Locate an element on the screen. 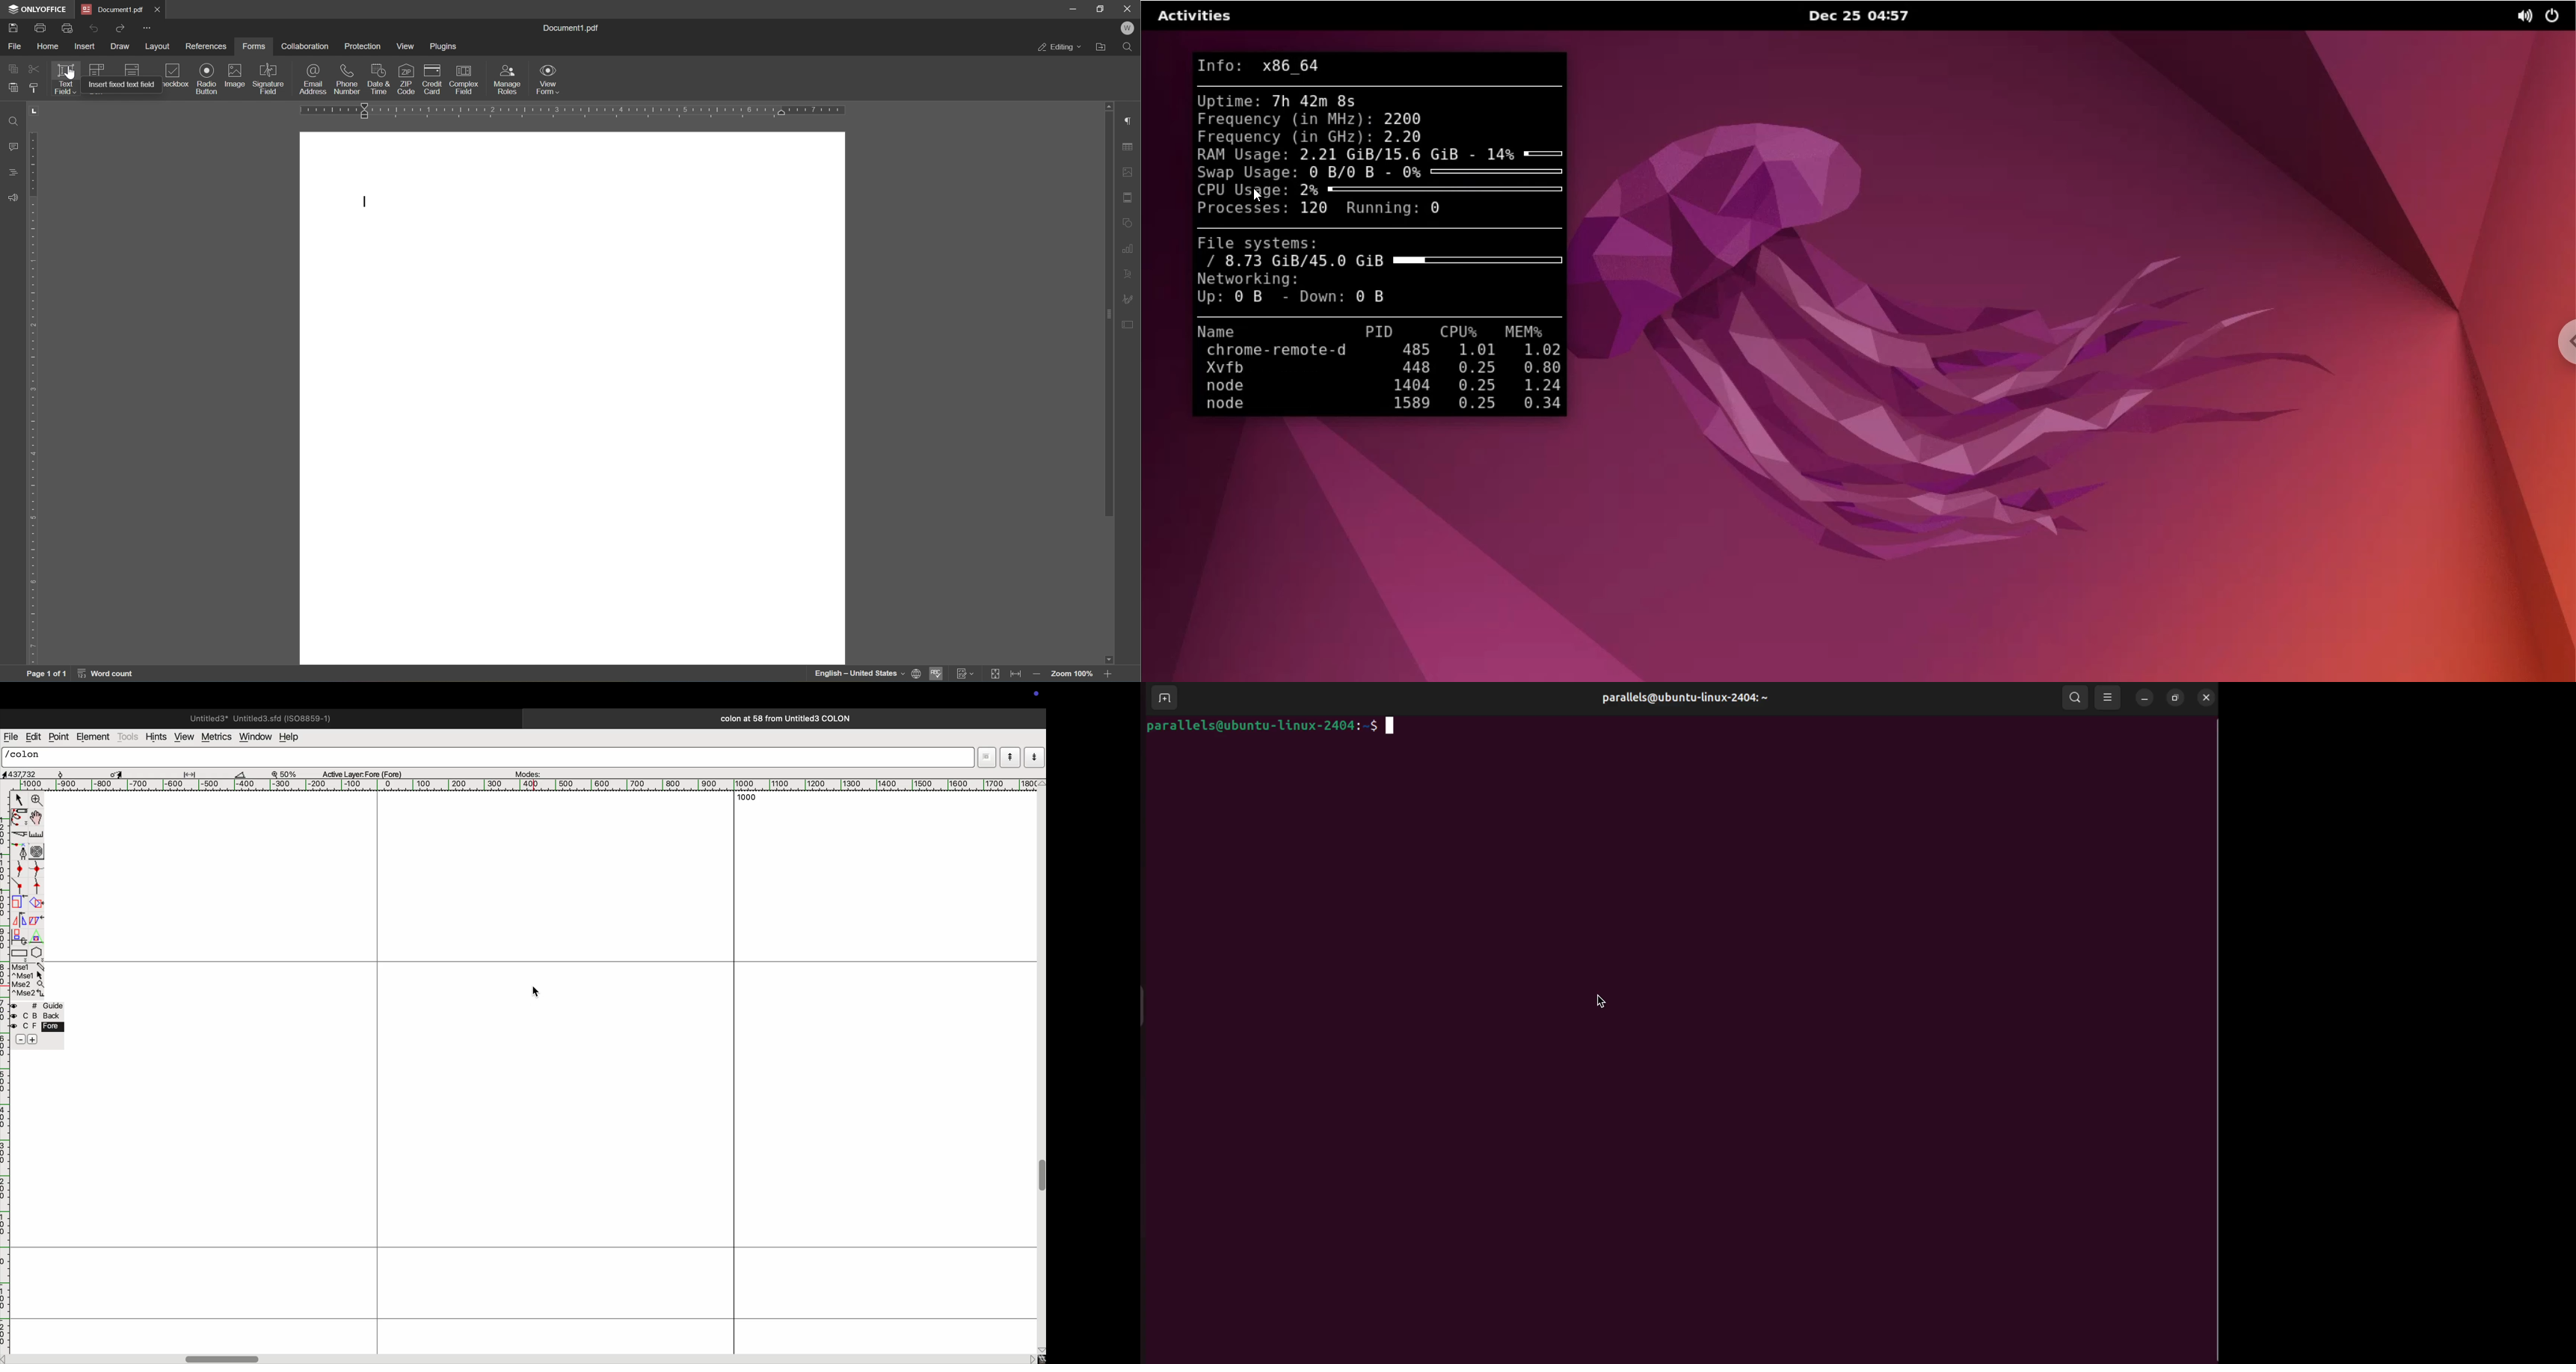 This screenshot has height=1372, width=2576. fit to page is located at coordinates (997, 673).